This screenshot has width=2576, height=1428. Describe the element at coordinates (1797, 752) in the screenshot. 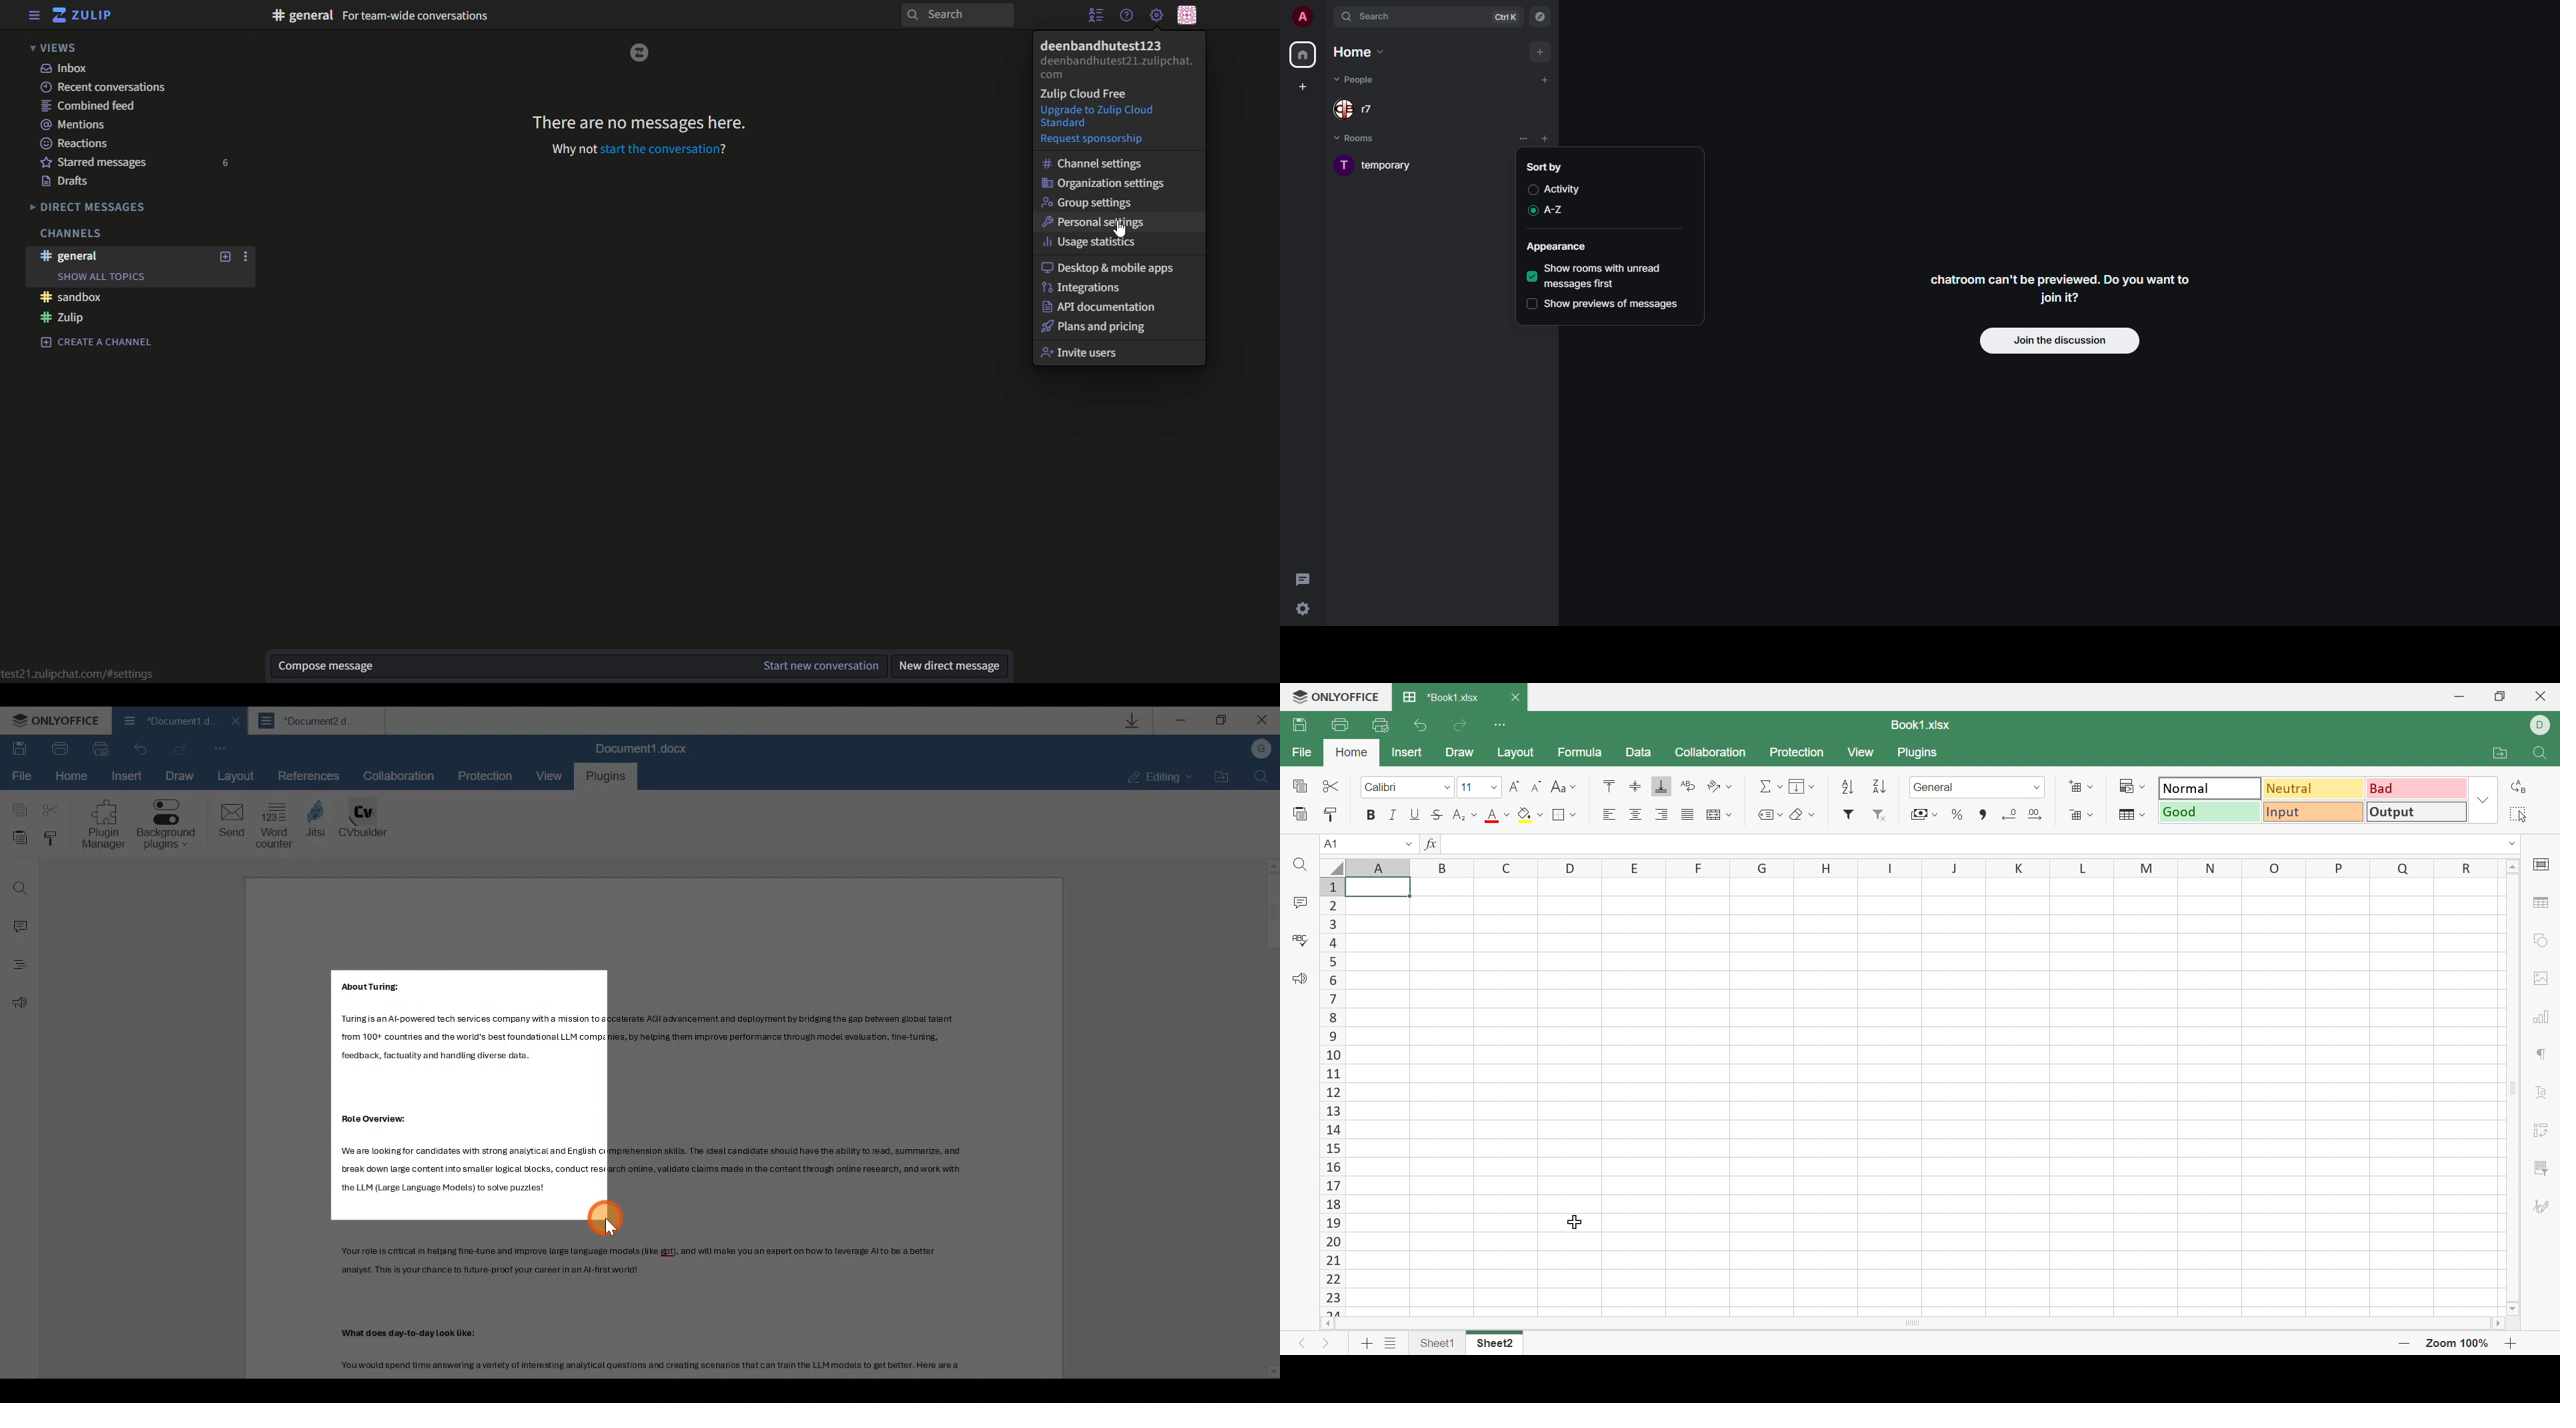

I see `Protection` at that location.